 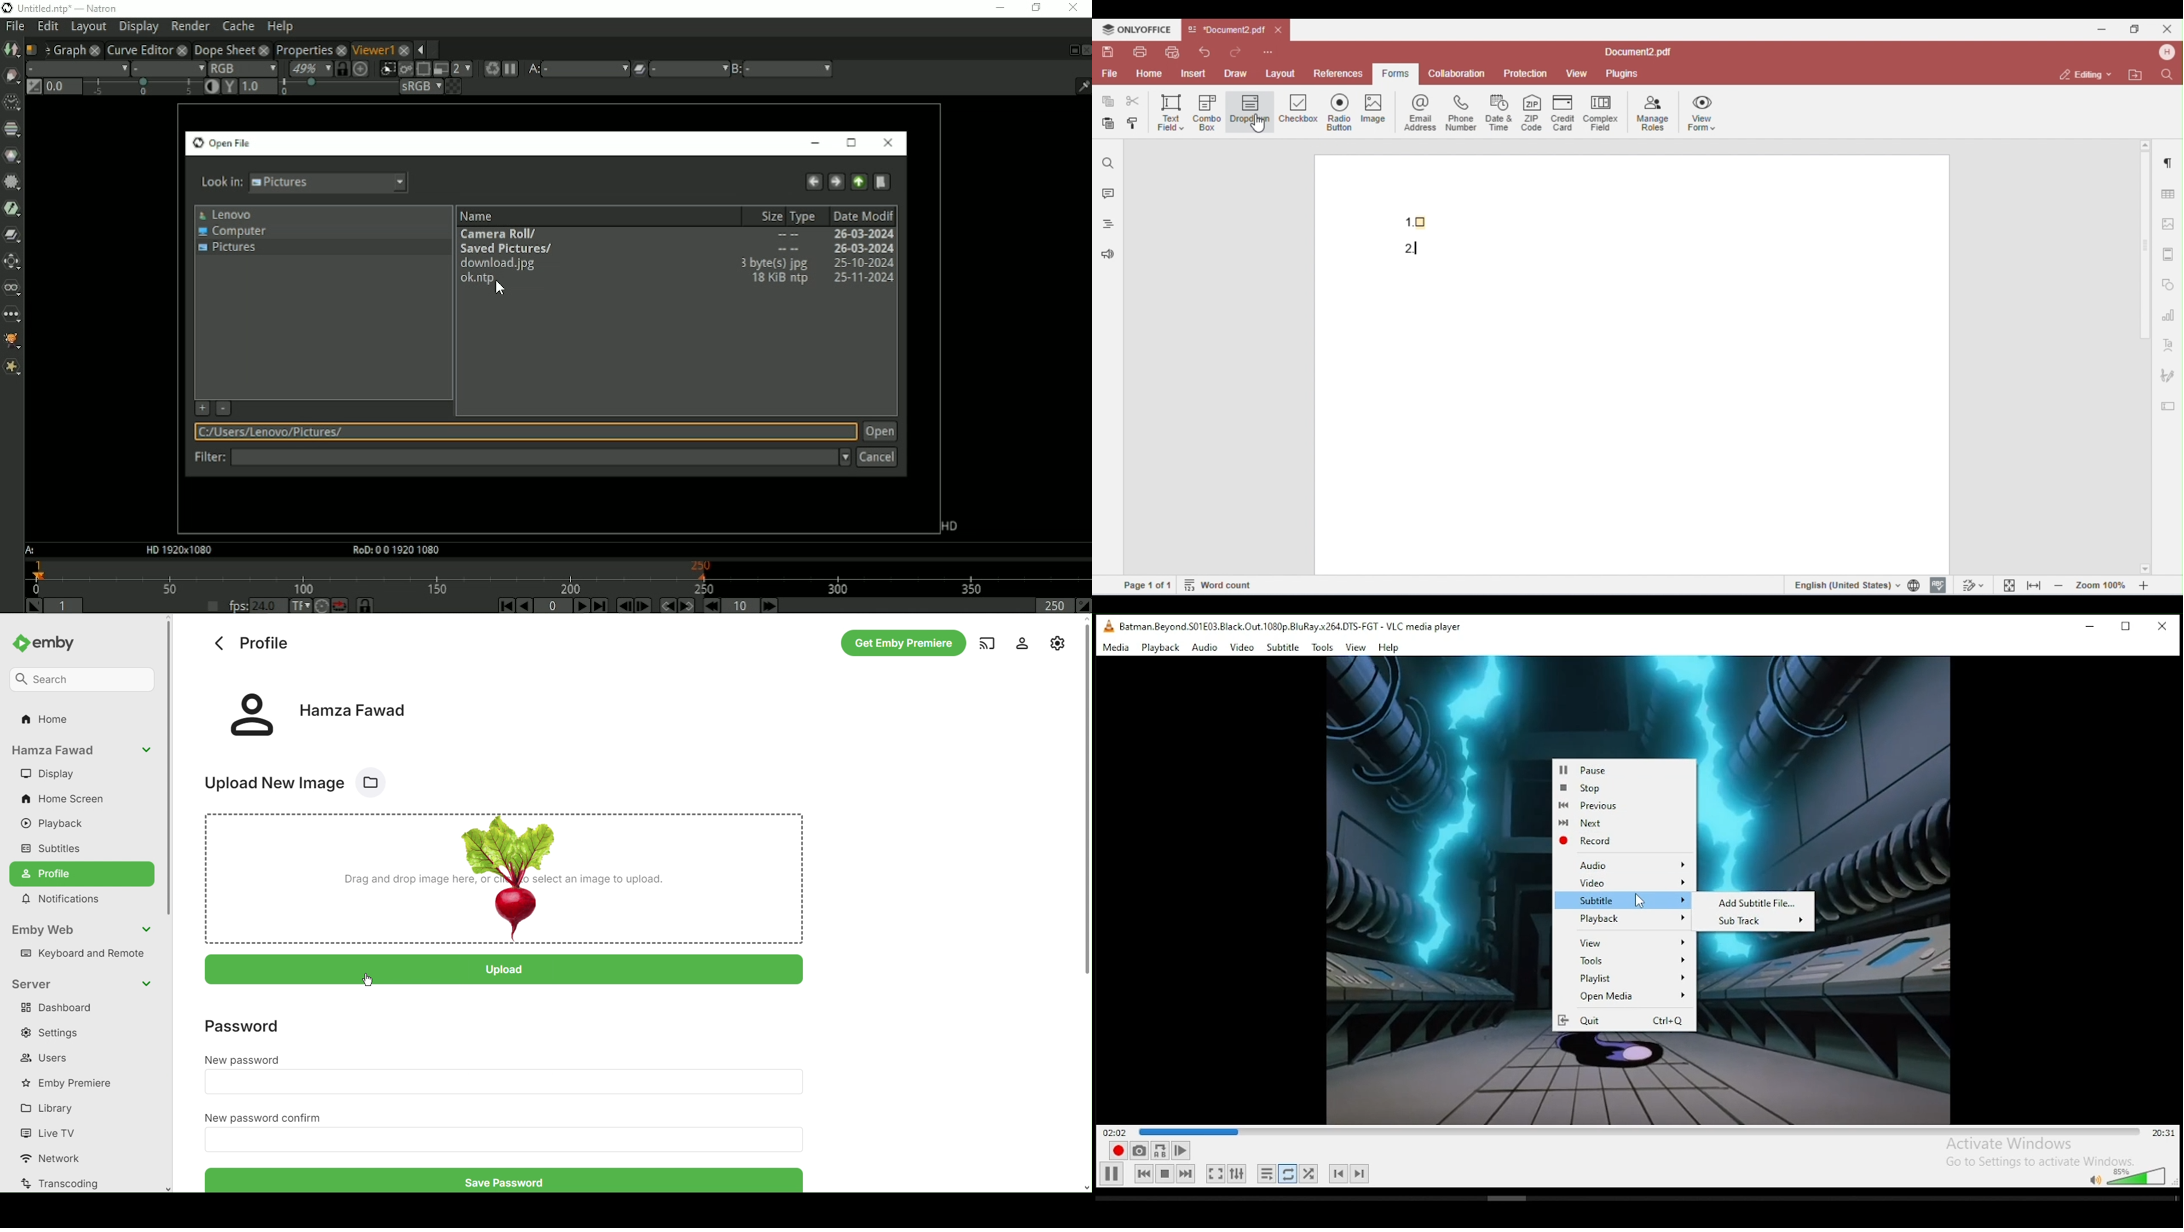 I want to click on playback, so click(x=1161, y=647).